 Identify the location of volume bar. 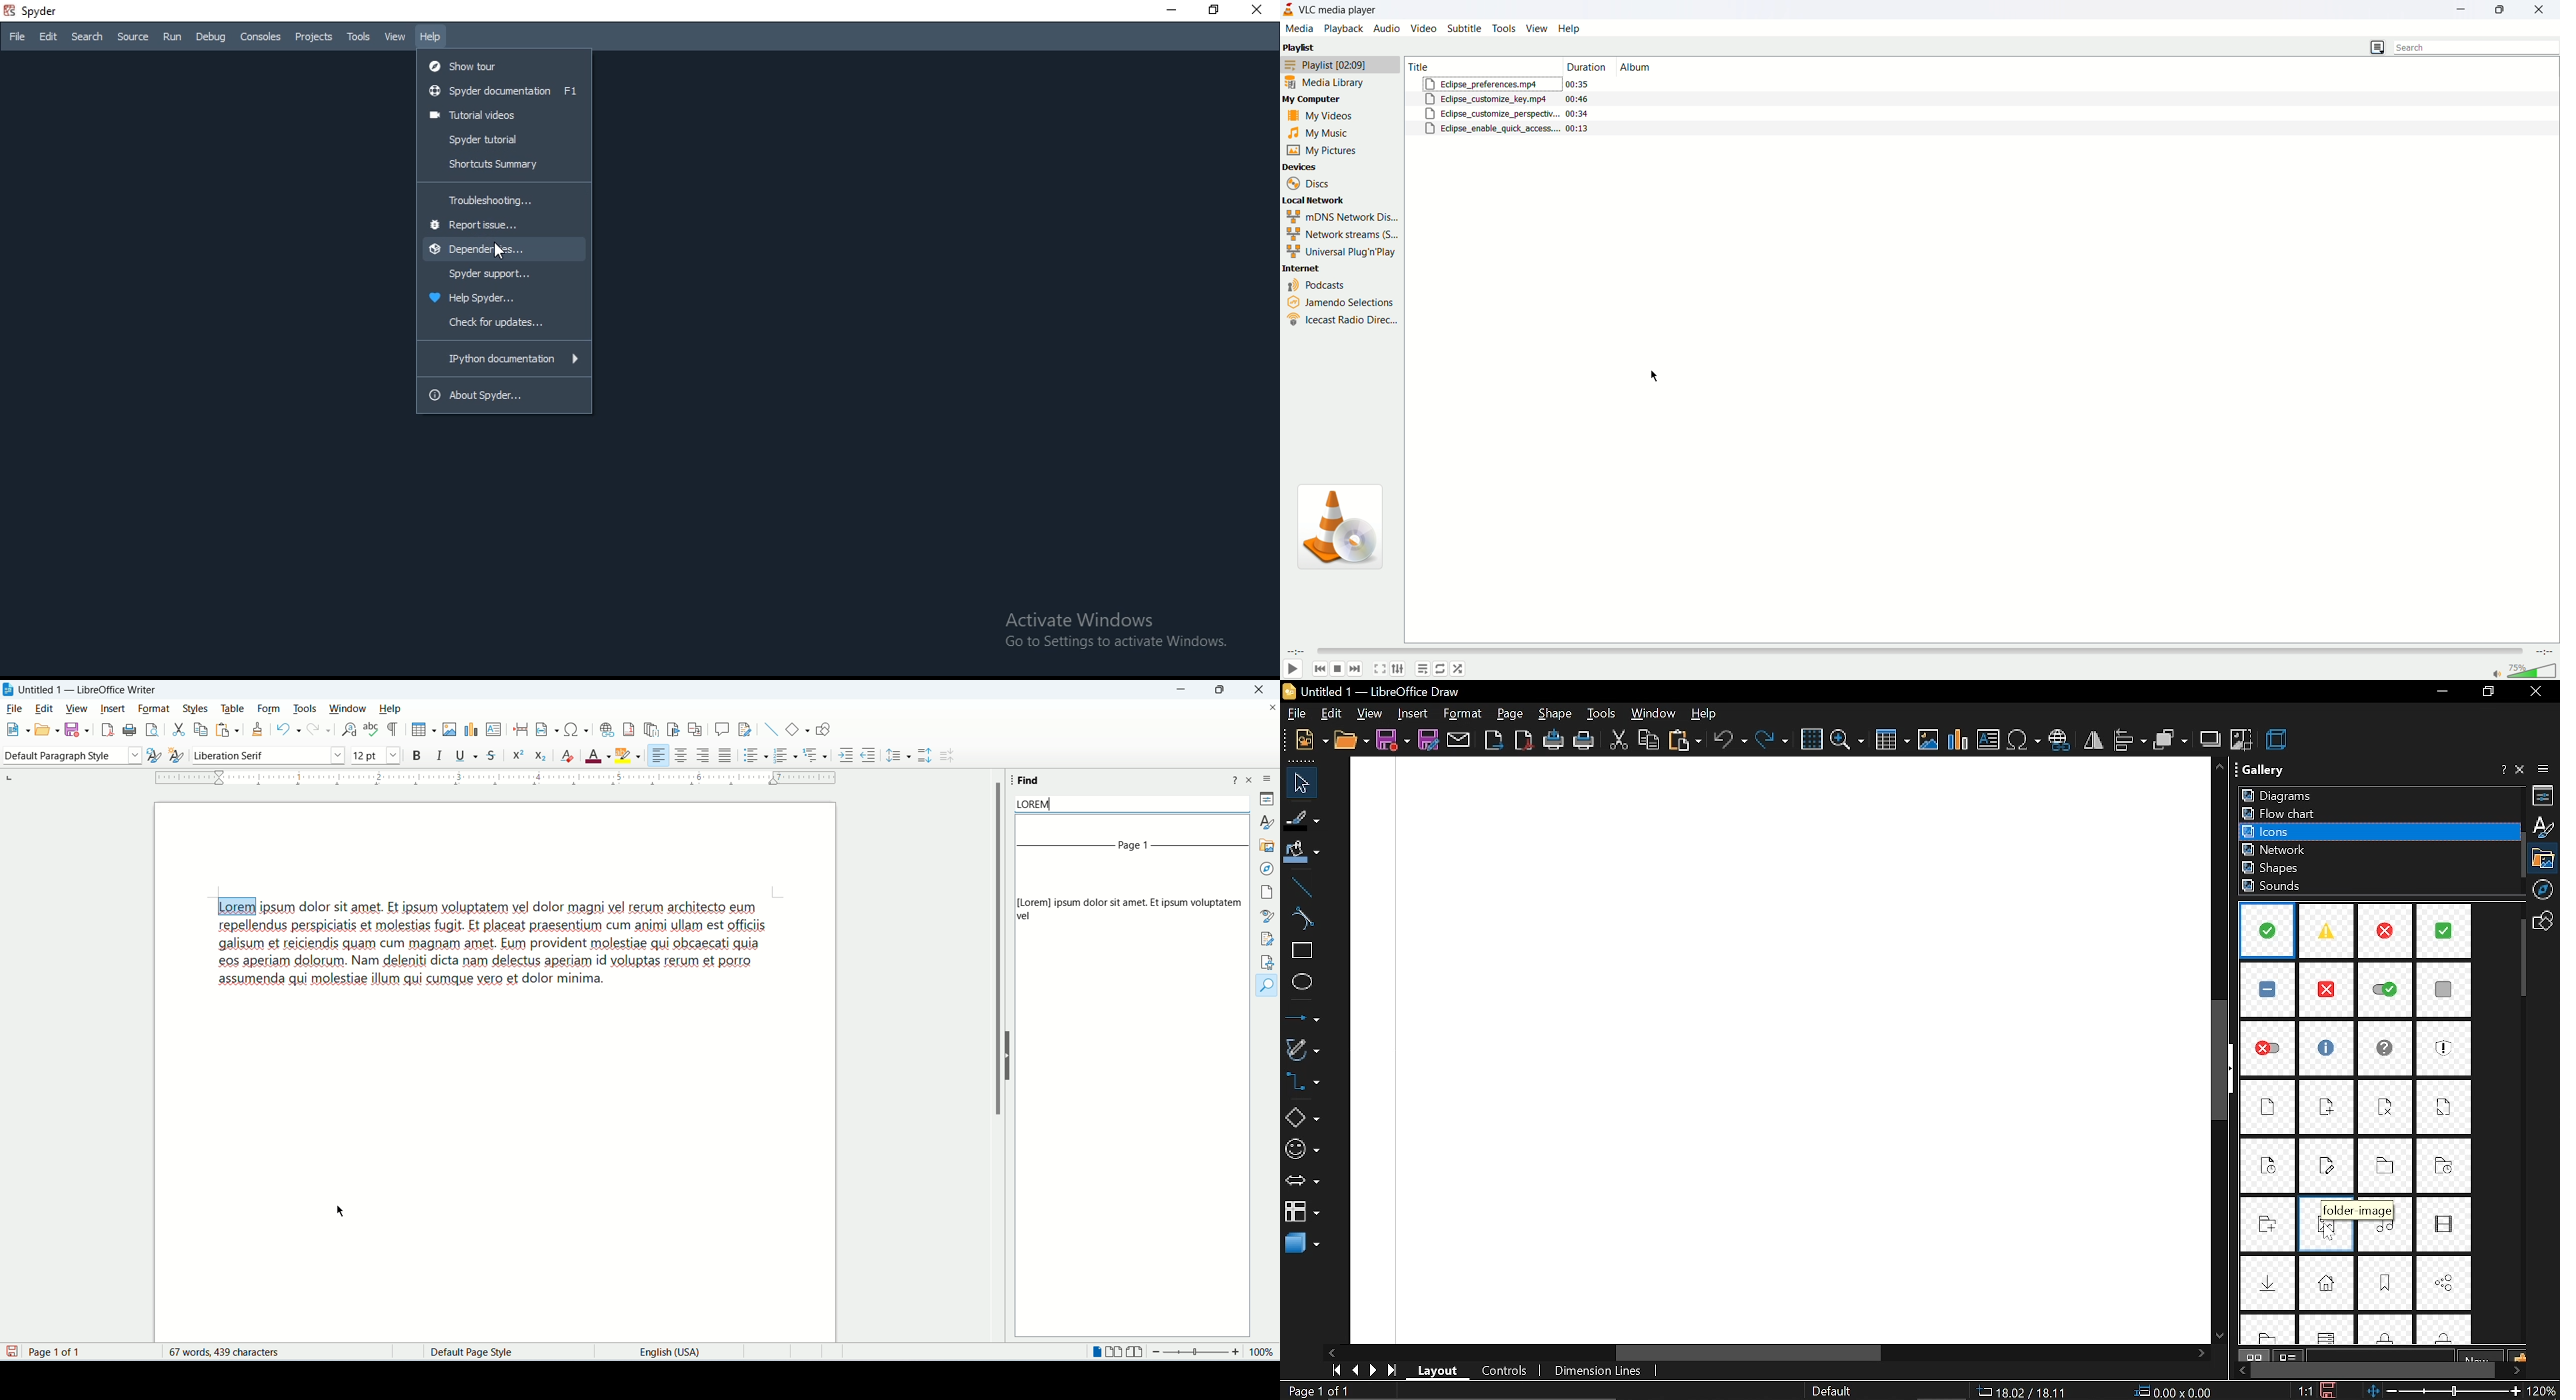
(2533, 671).